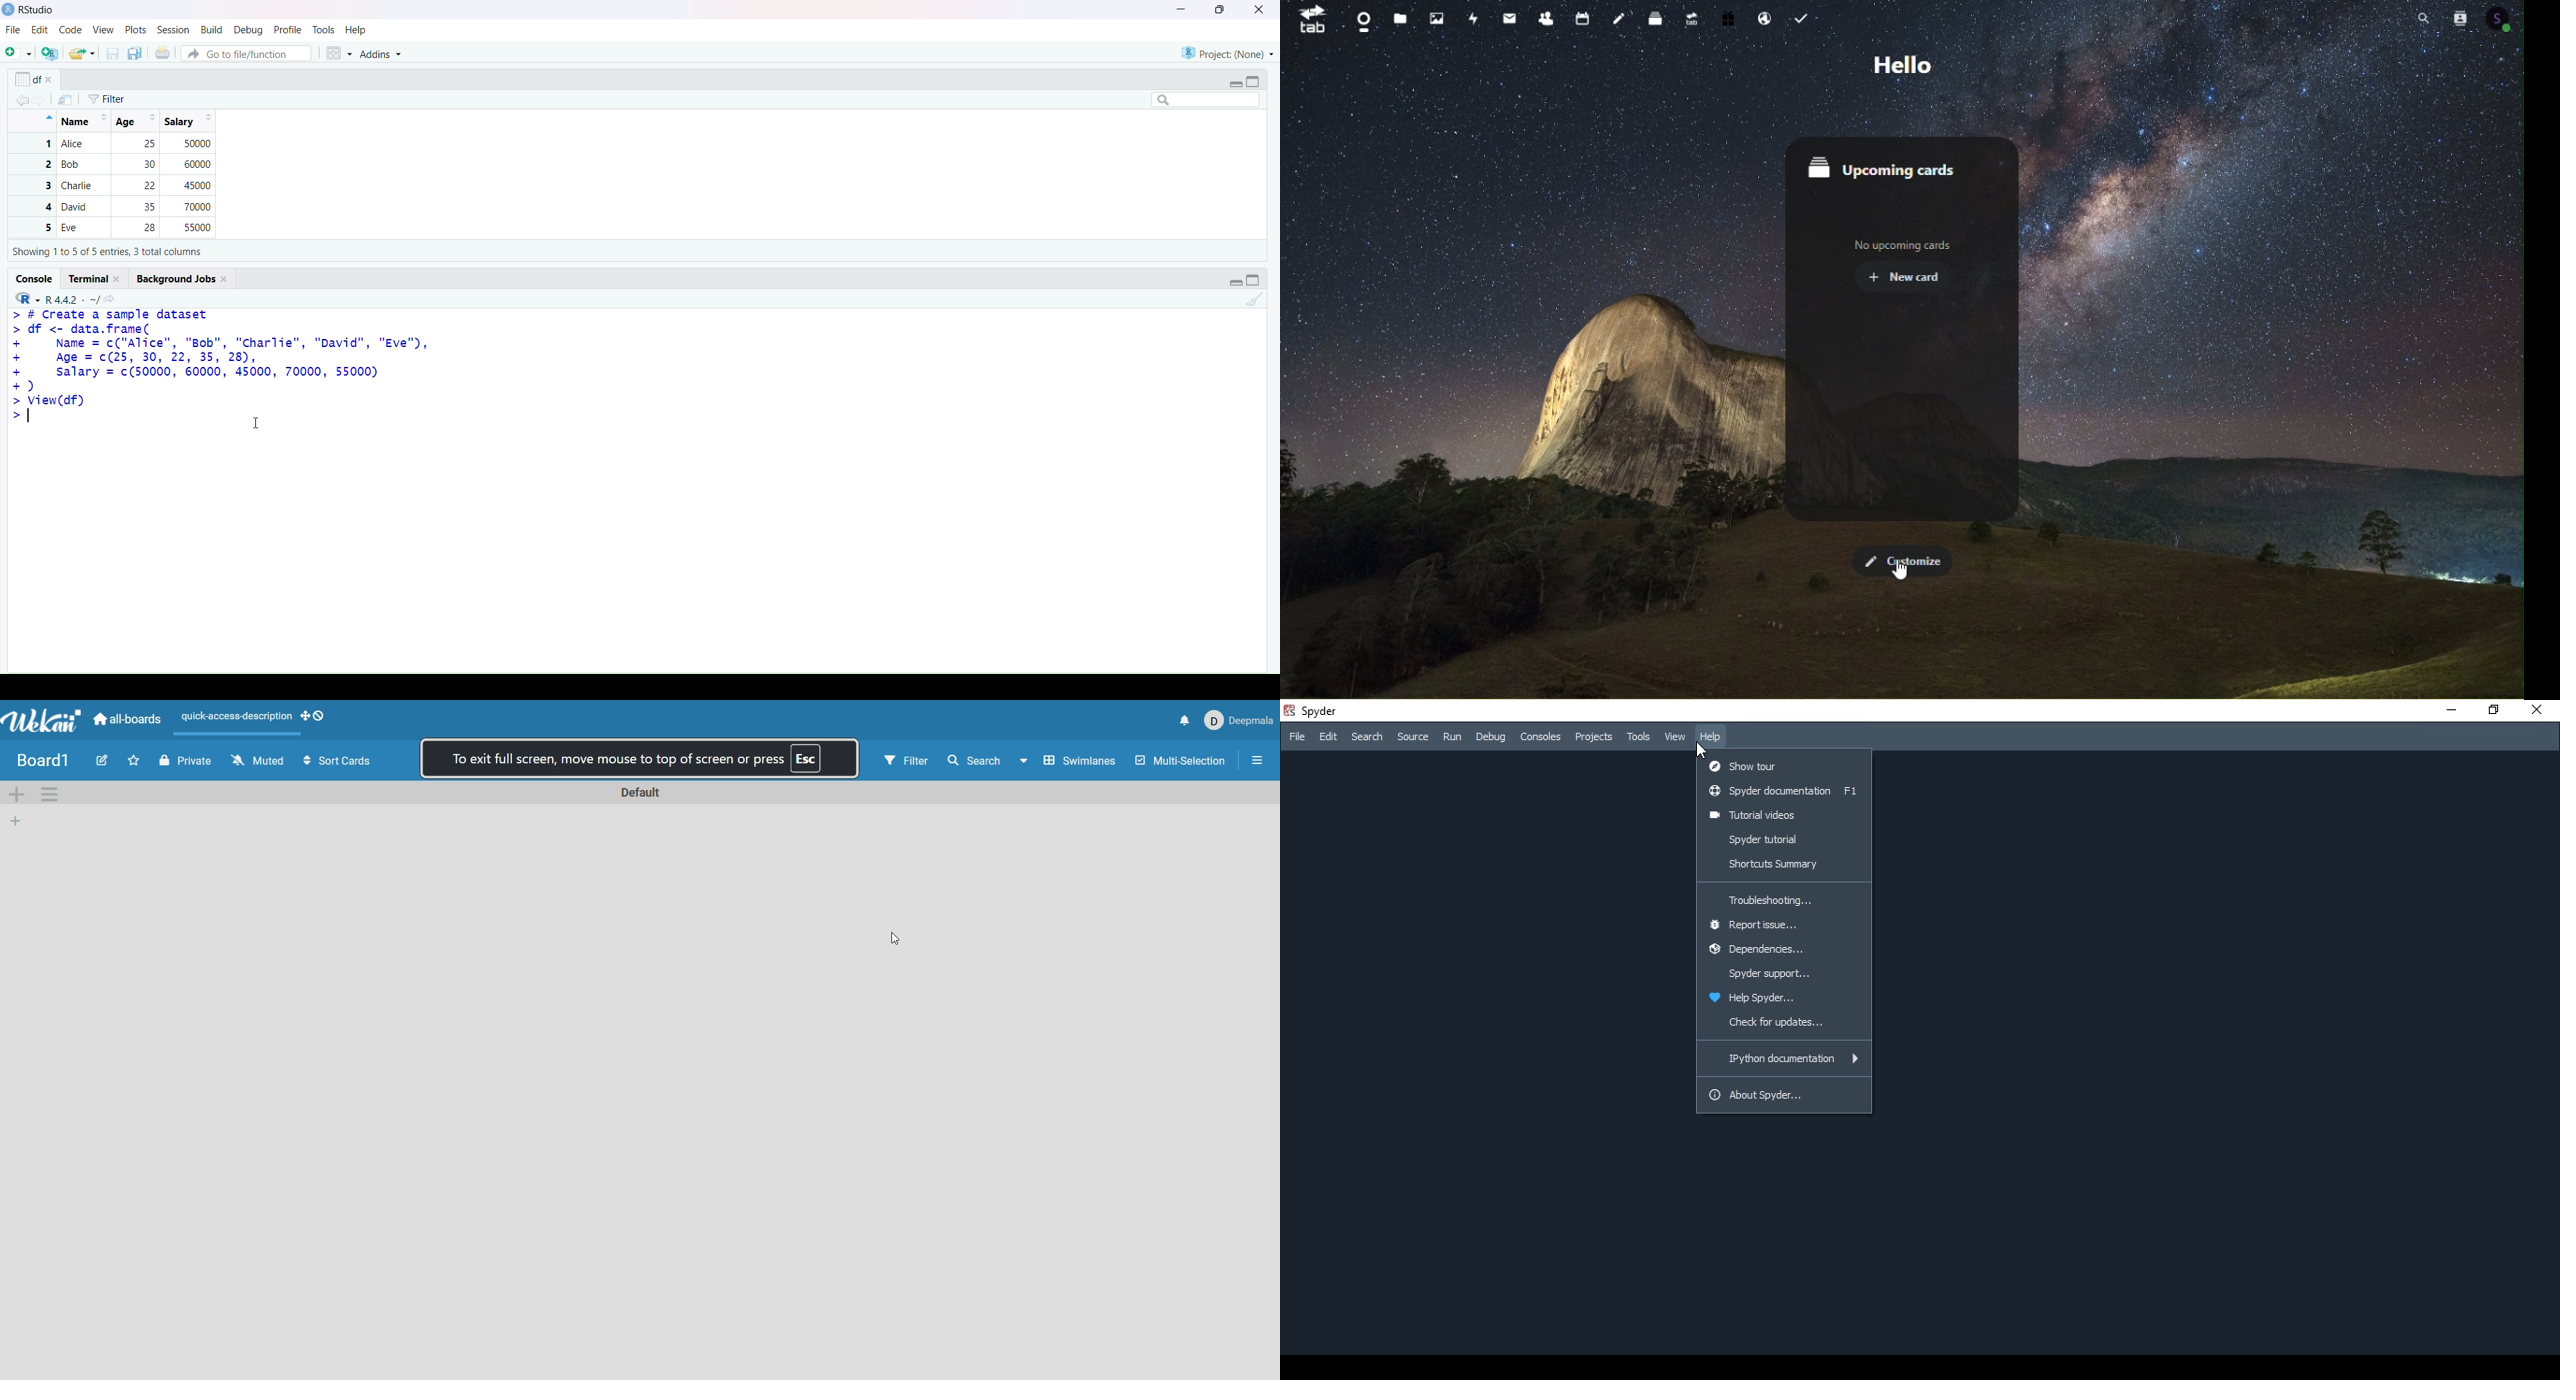 This screenshot has width=2576, height=1400. What do you see at coordinates (643, 757) in the screenshot?
I see `text` at bounding box center [643, 757].